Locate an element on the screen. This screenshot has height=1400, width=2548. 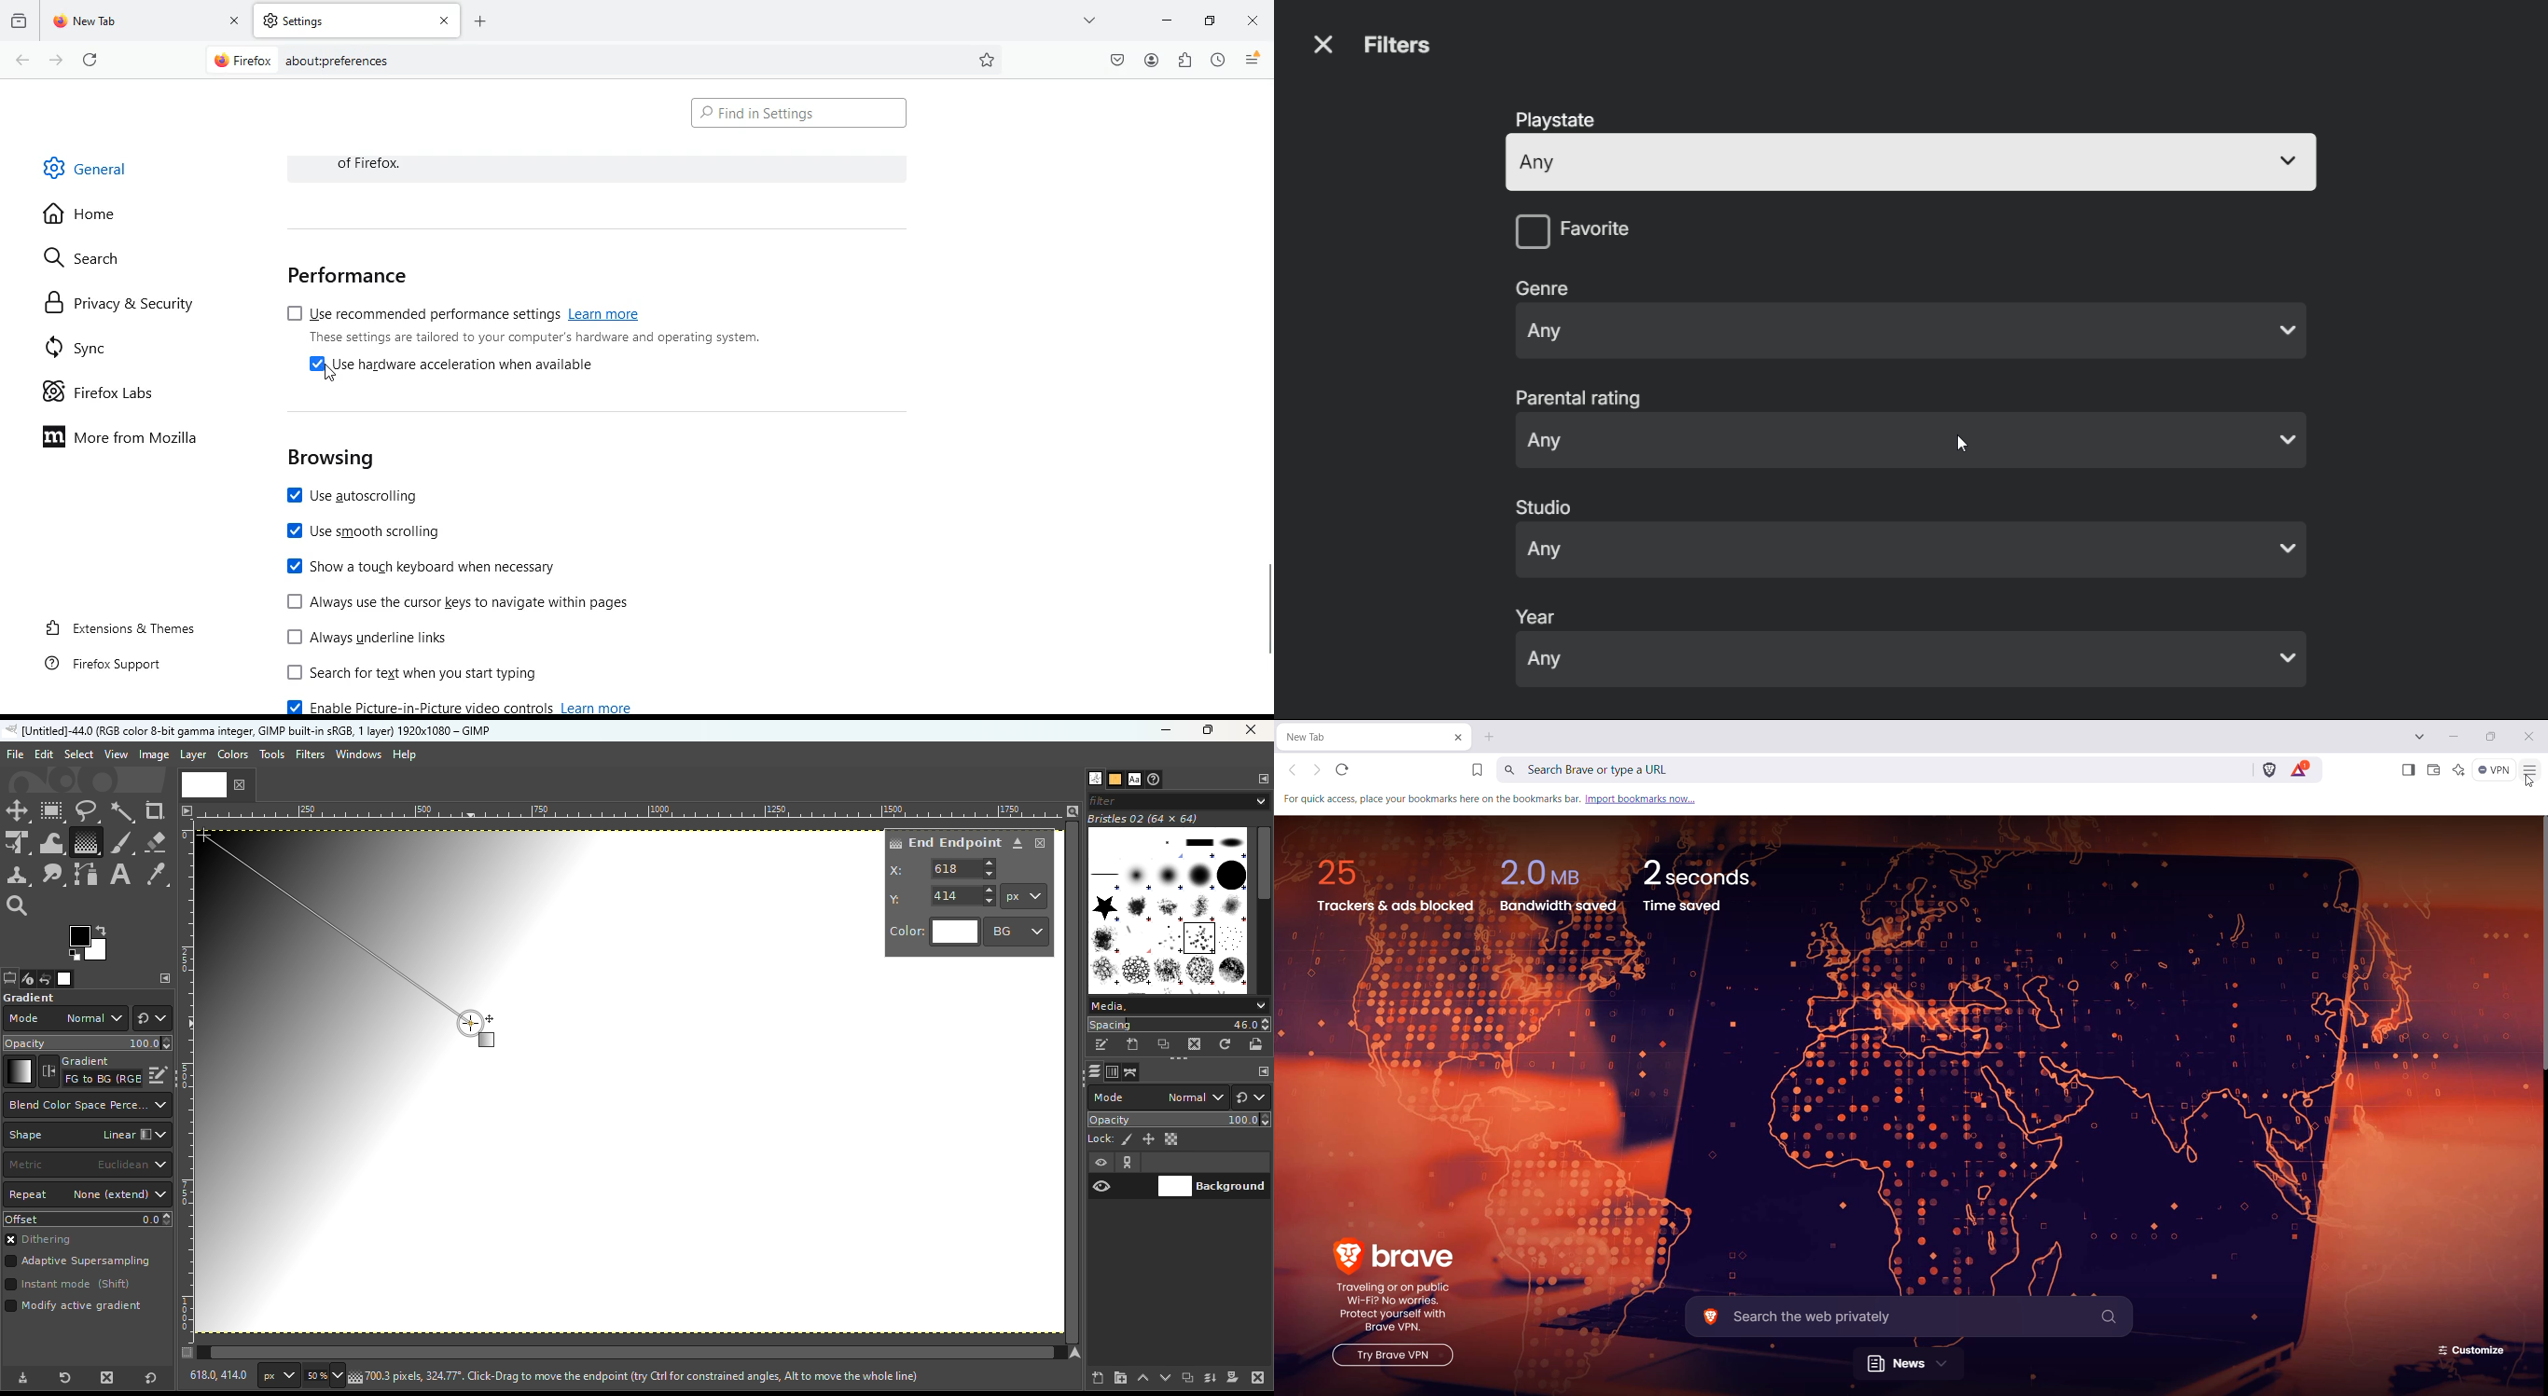
View/Hide is located at coordinates (1121, 1175).